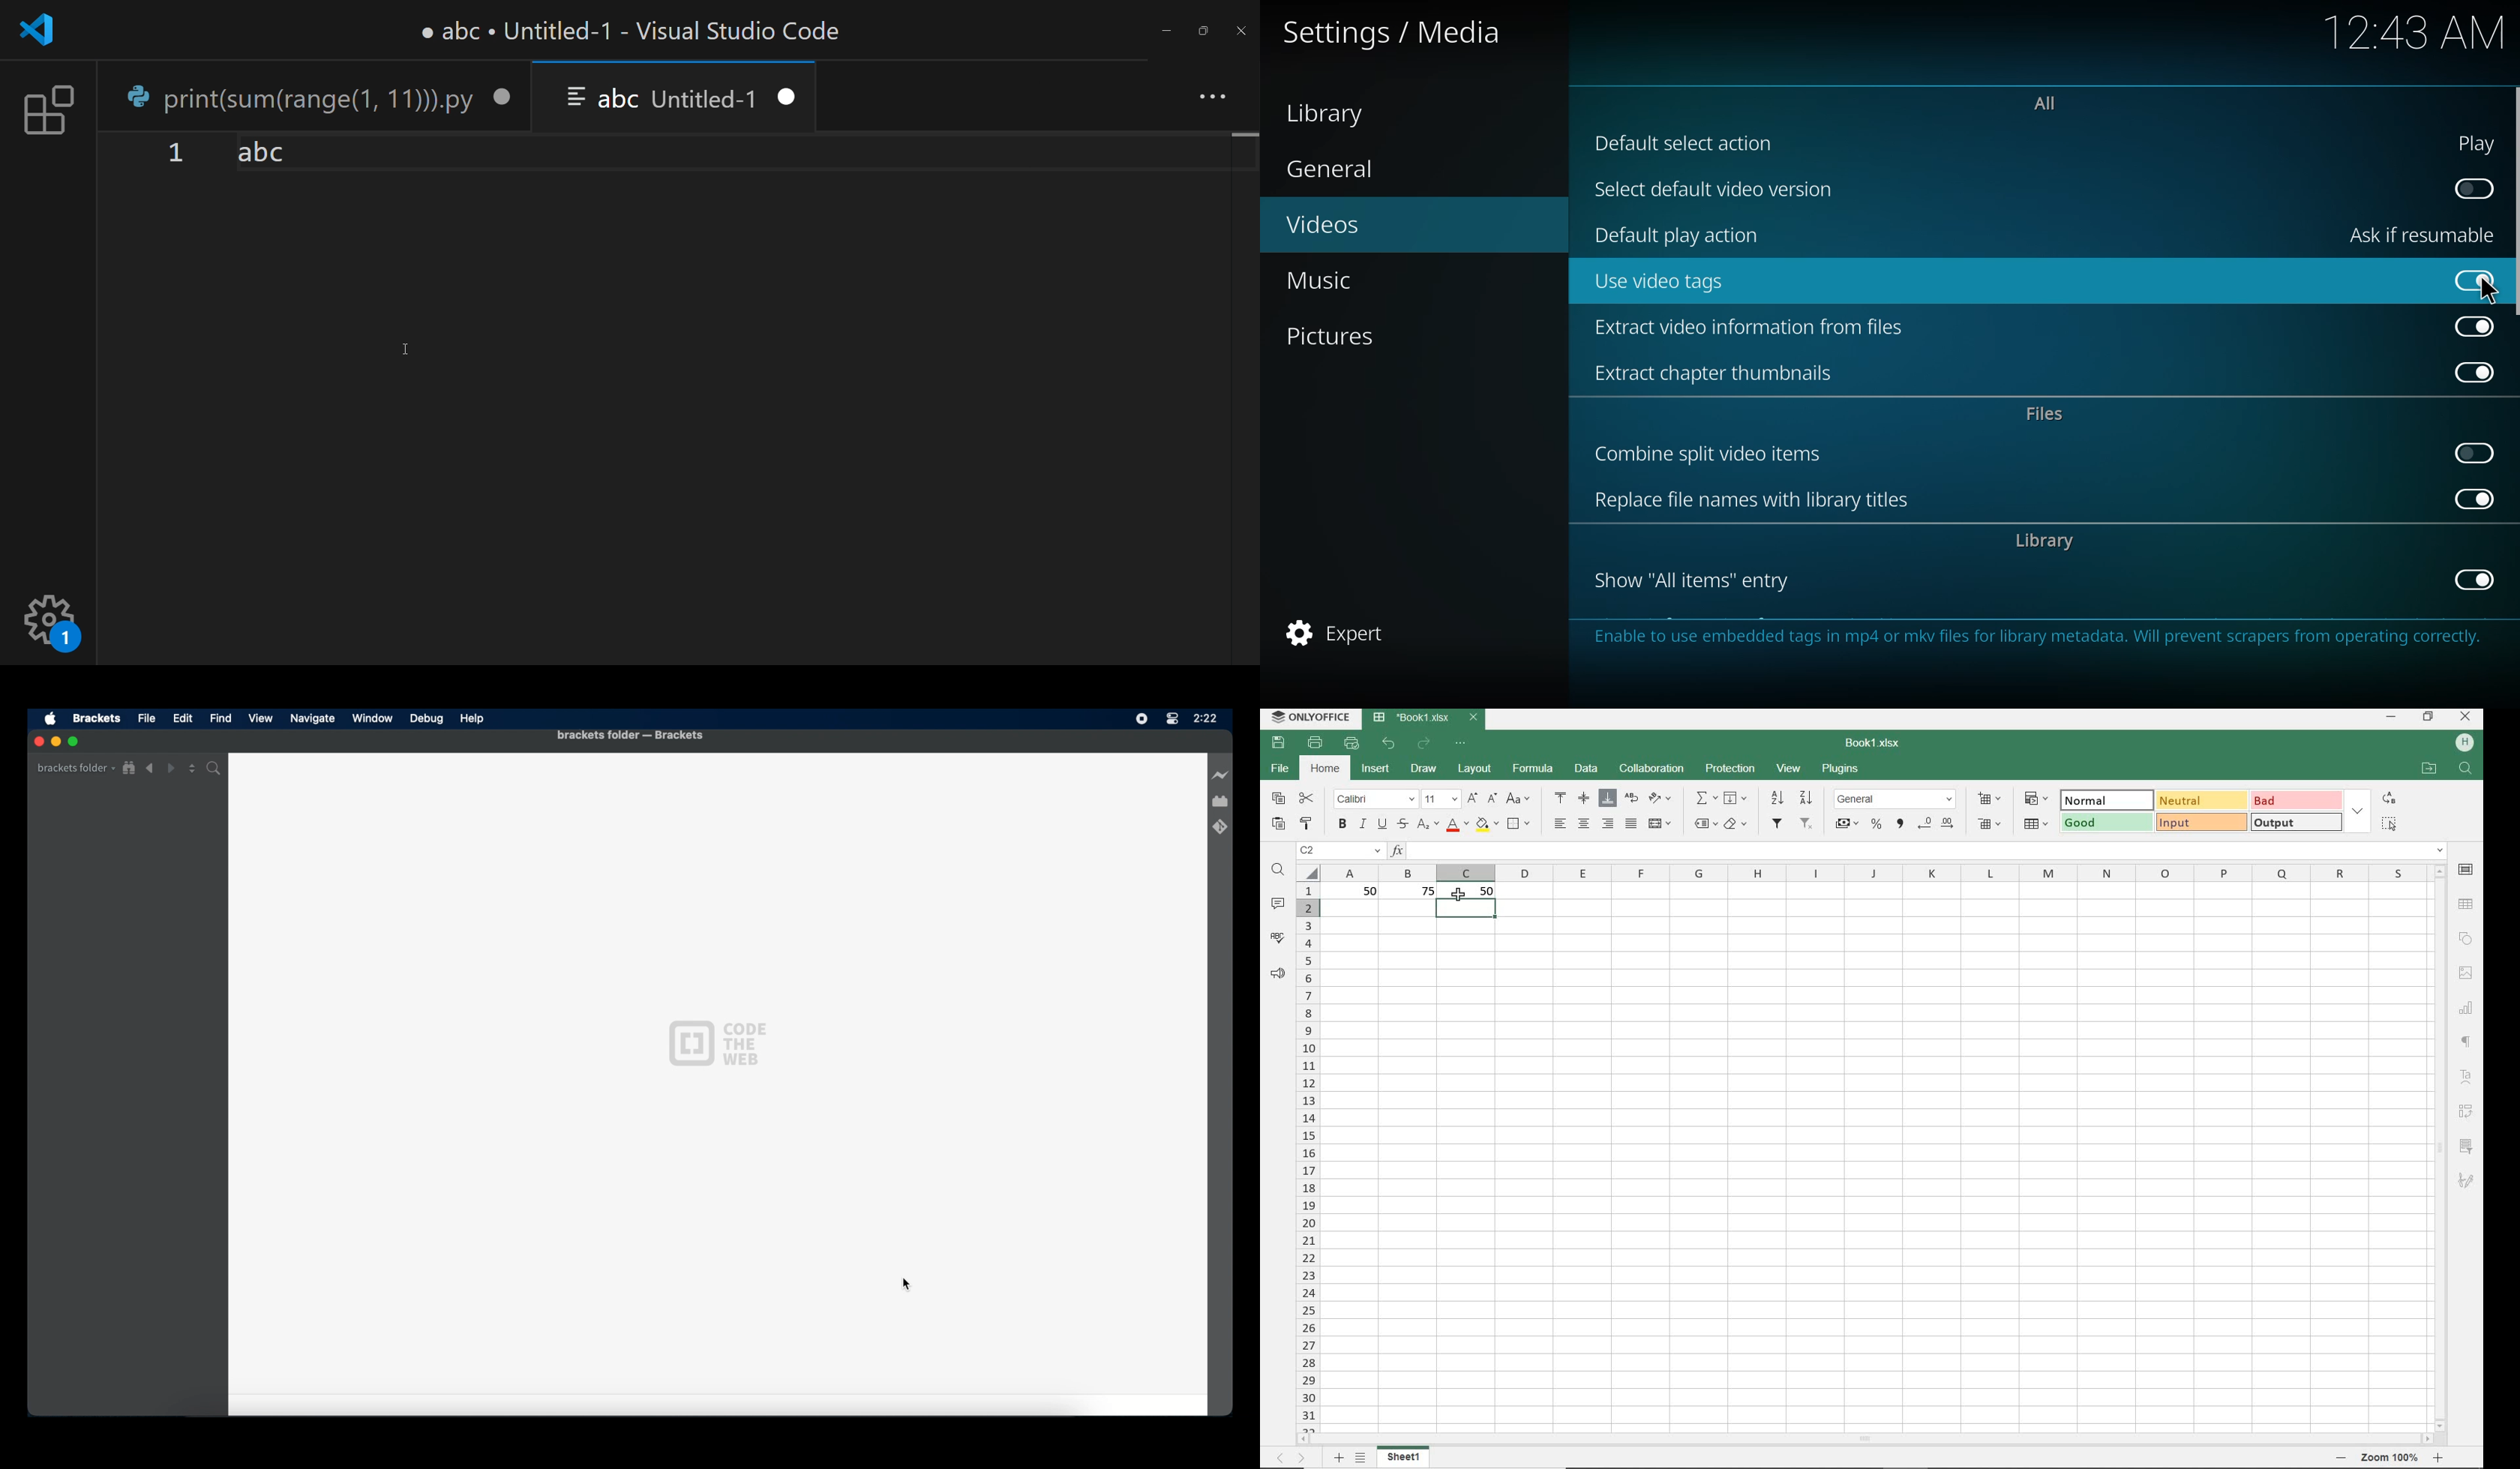 The width and height of the screenshot is (2520, 1484). What do you see at coordinates (1463, 745) in the screenshot?
I see `customize quick access toolbar` at bounding box center [1463, 745].